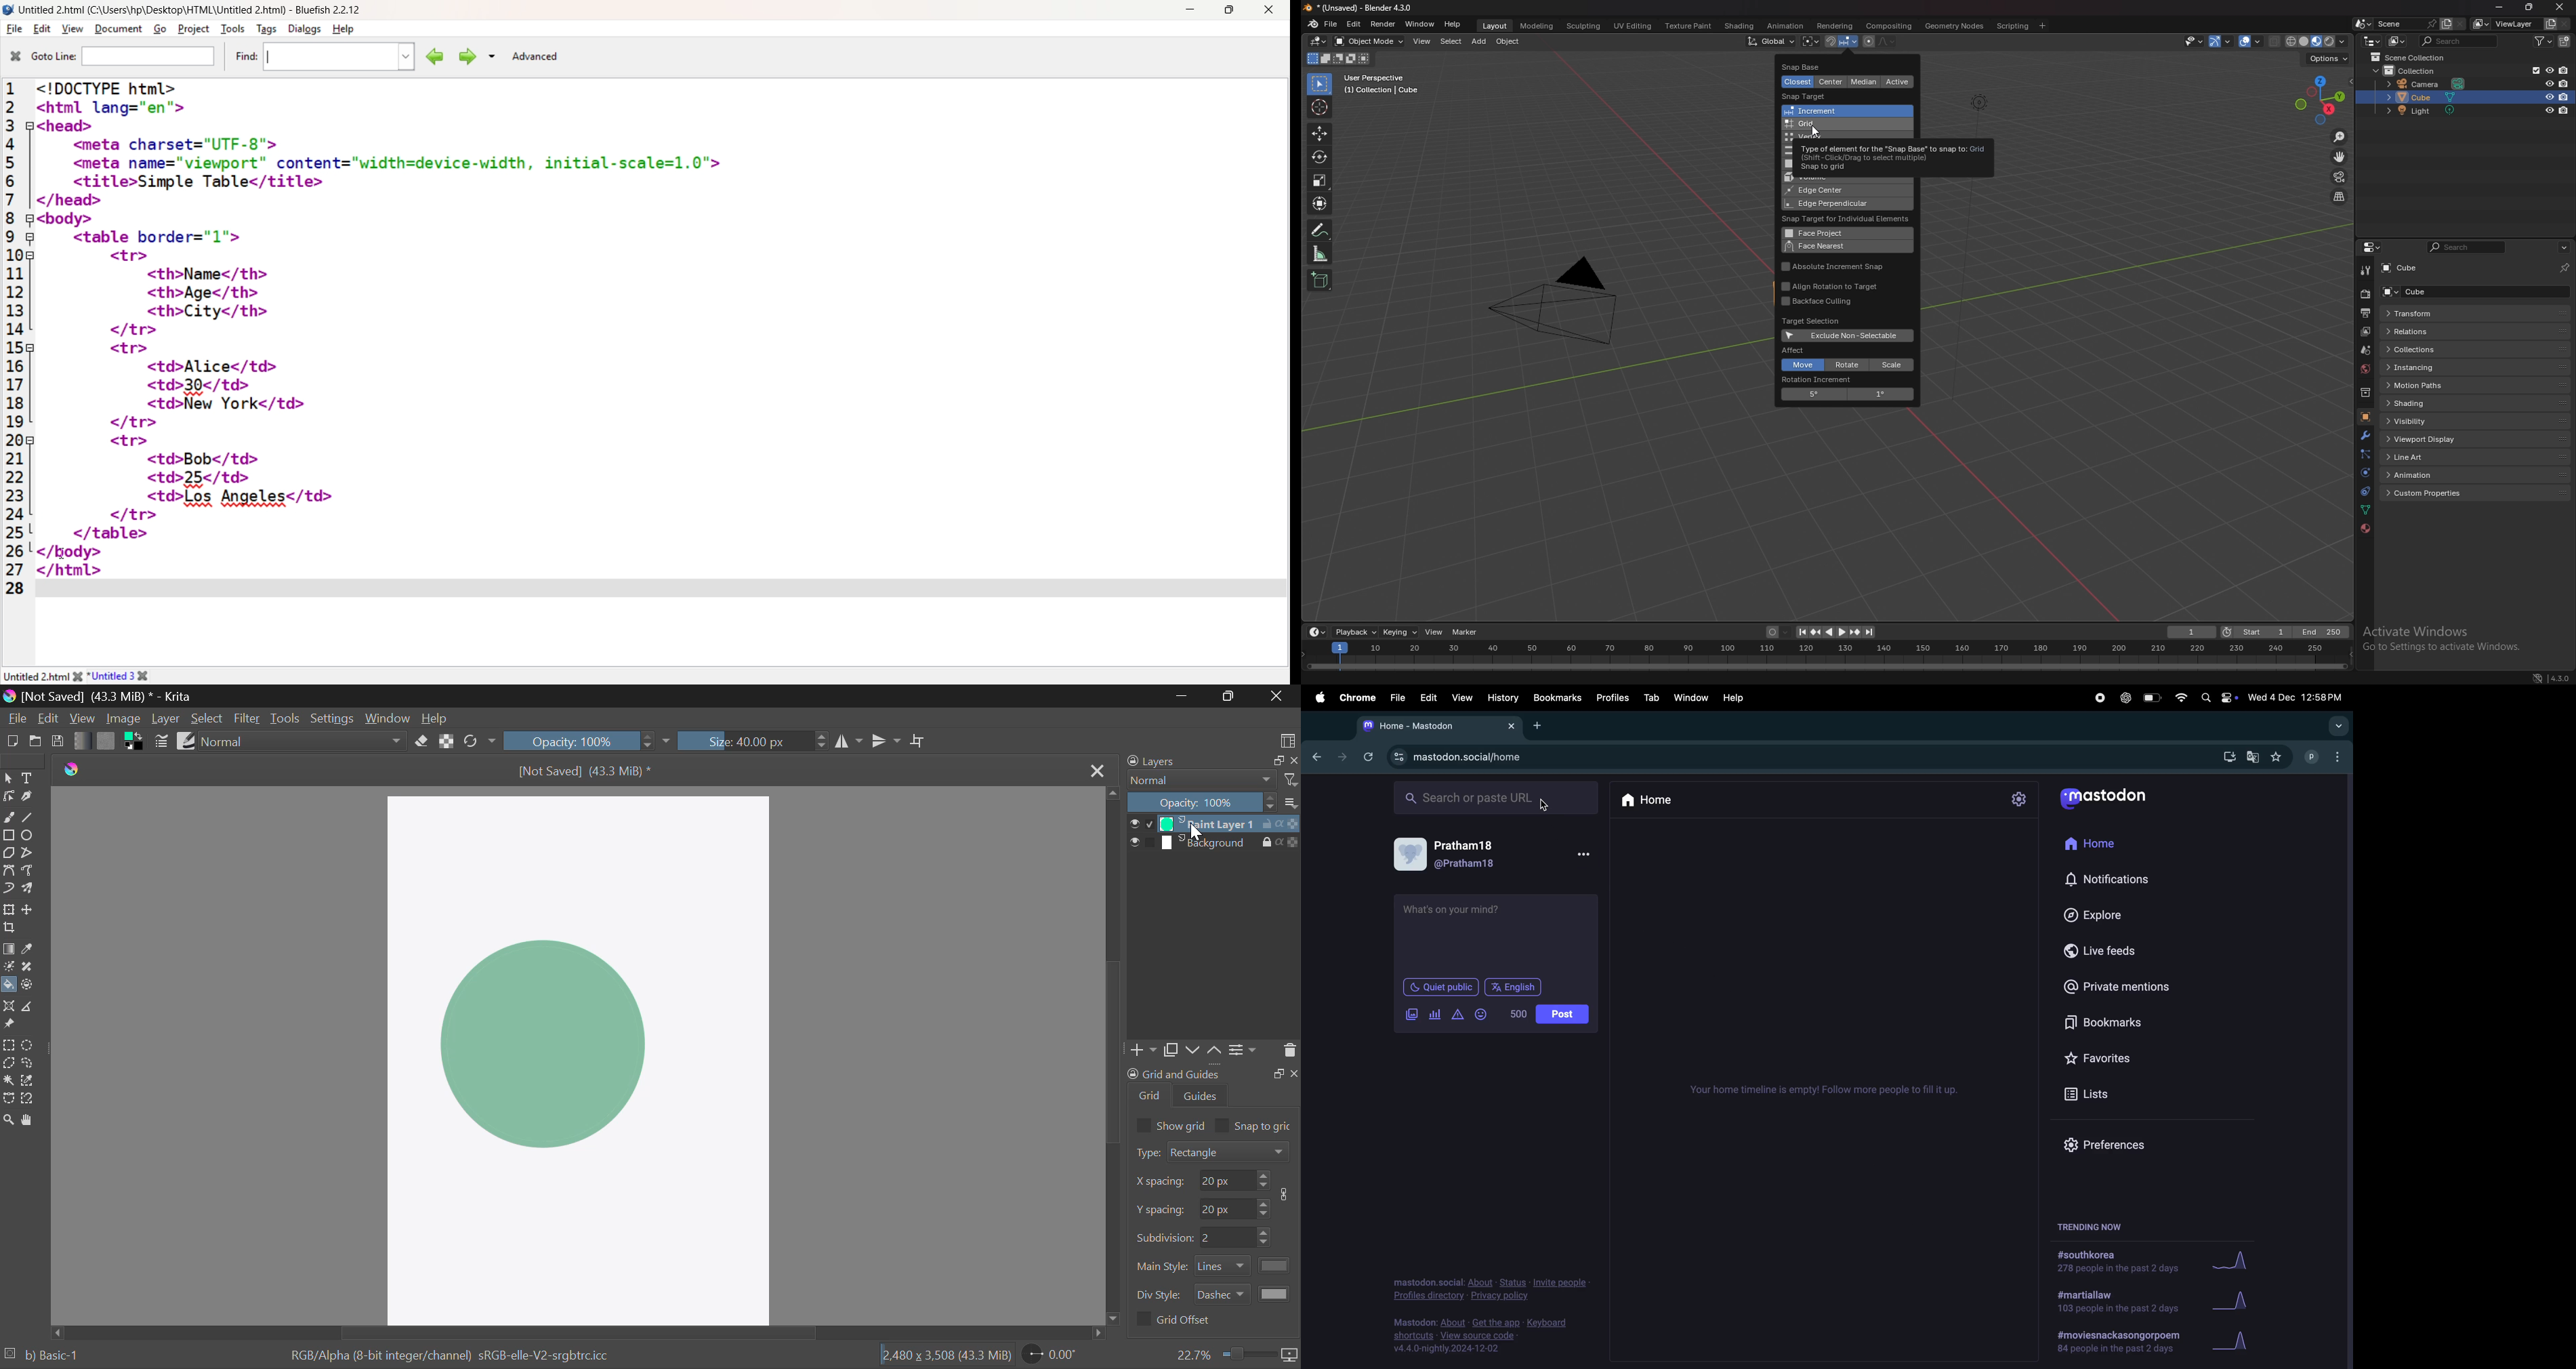  I want to click on Restore Down, so click(1183, 696).